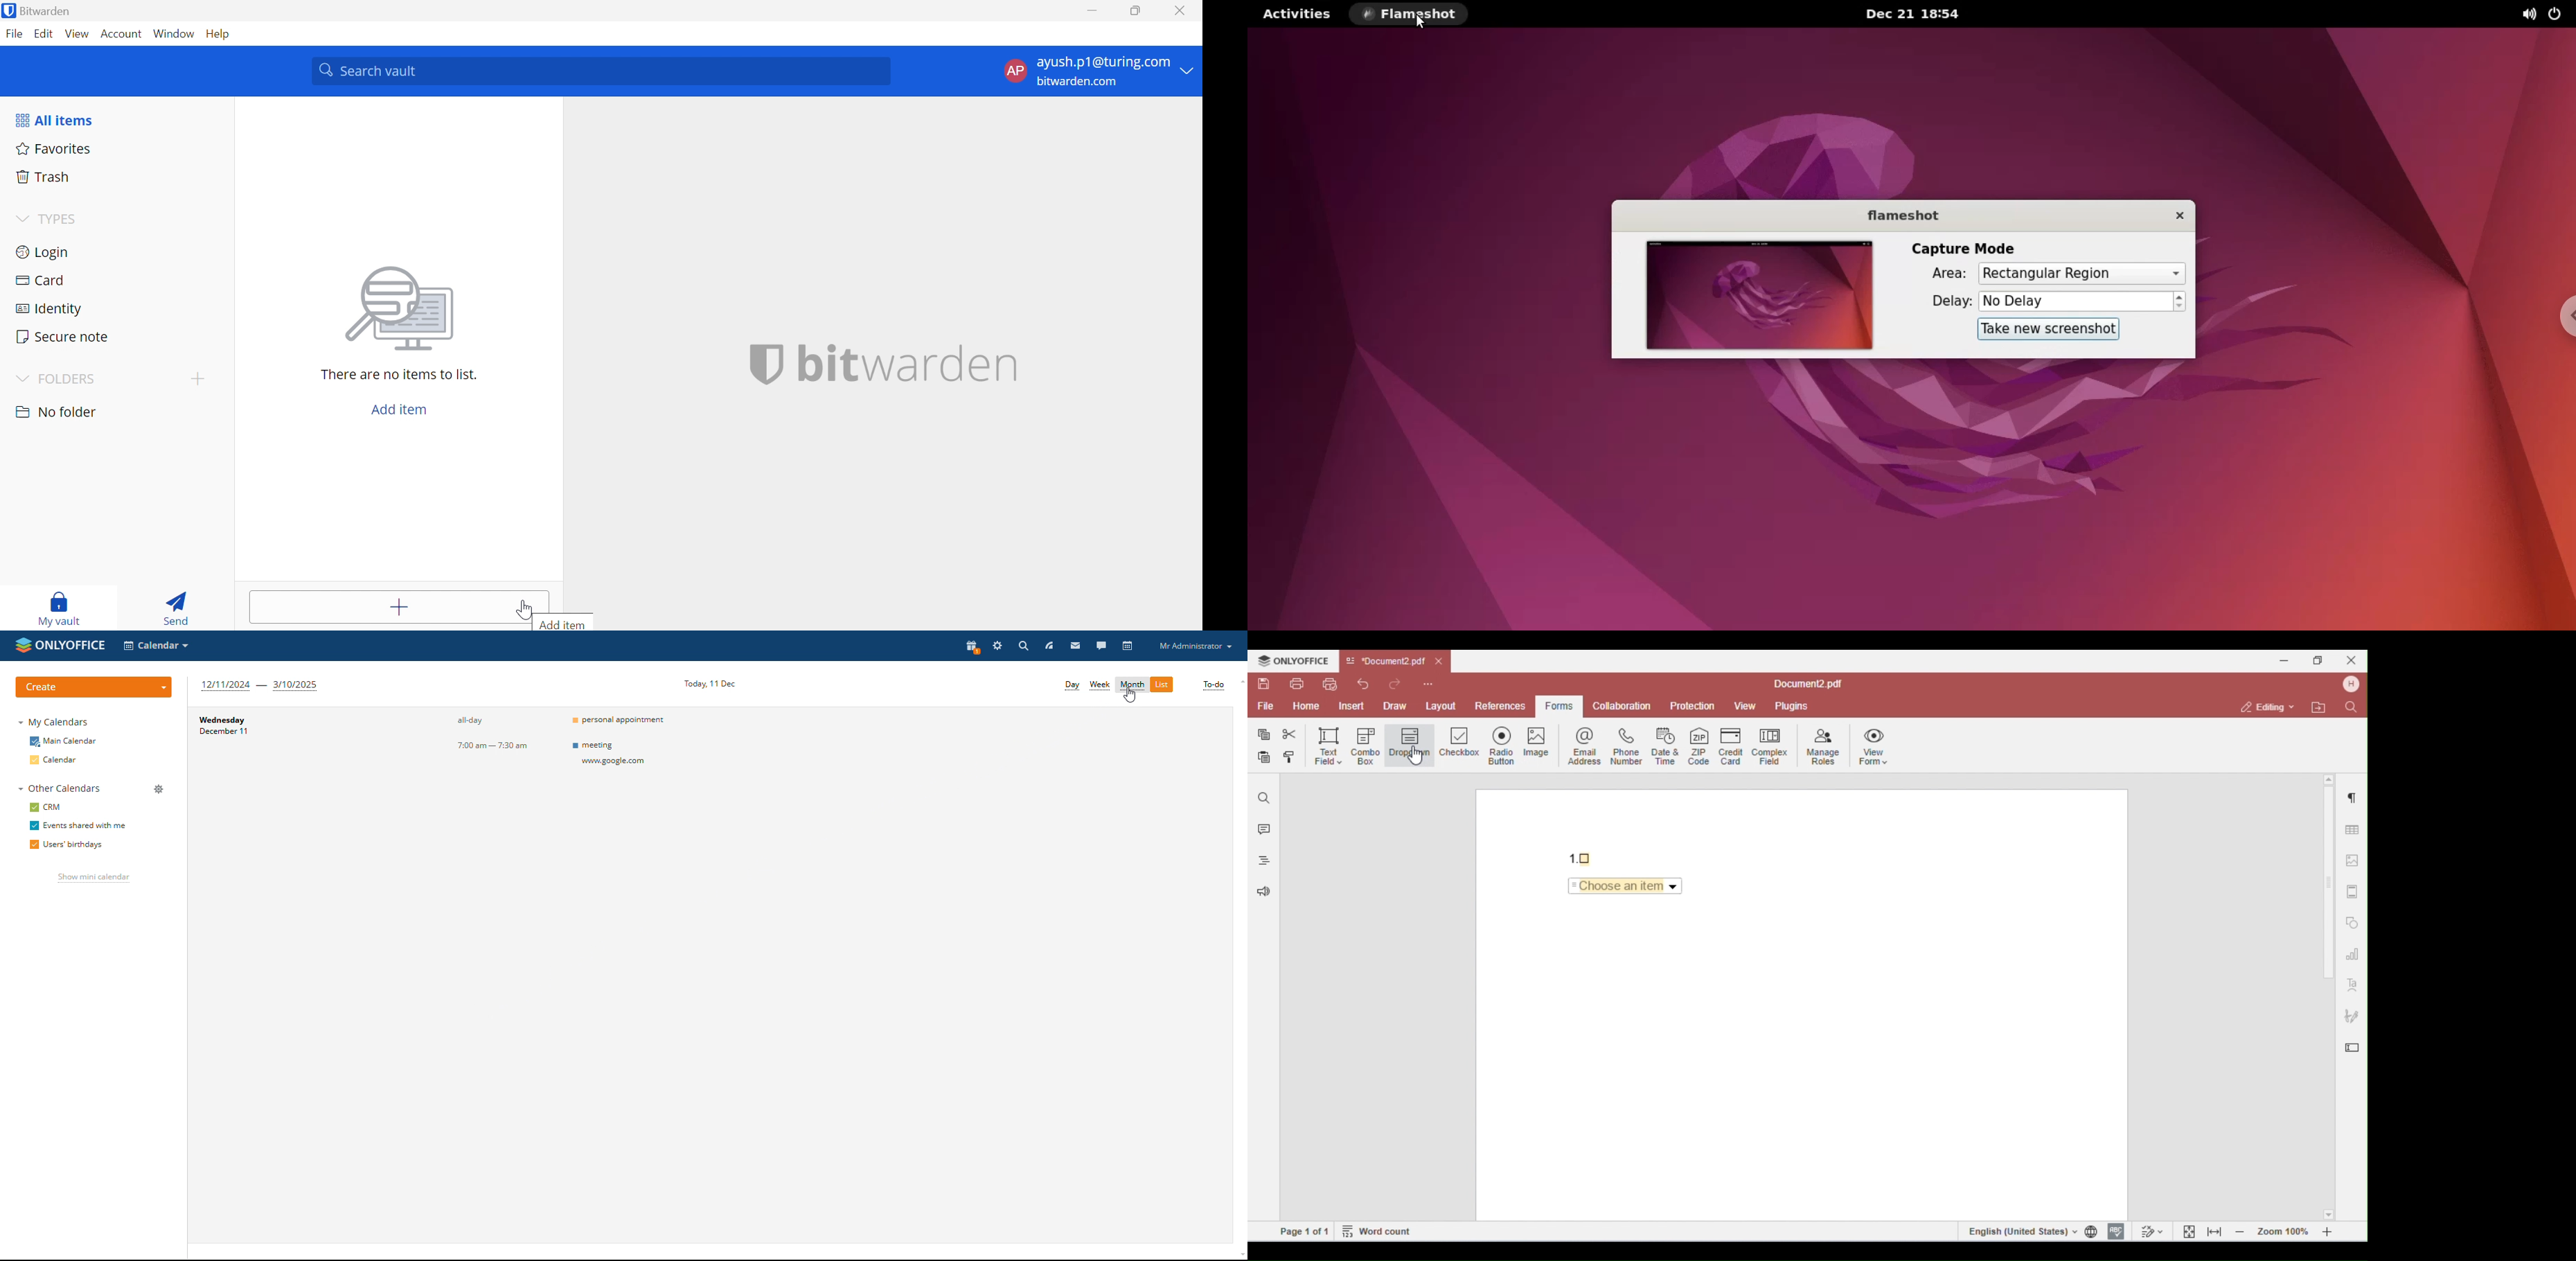  What do you see at coordinates (113, 251) in the screenshot?
I see `Login` at bounding box center [113, 251].